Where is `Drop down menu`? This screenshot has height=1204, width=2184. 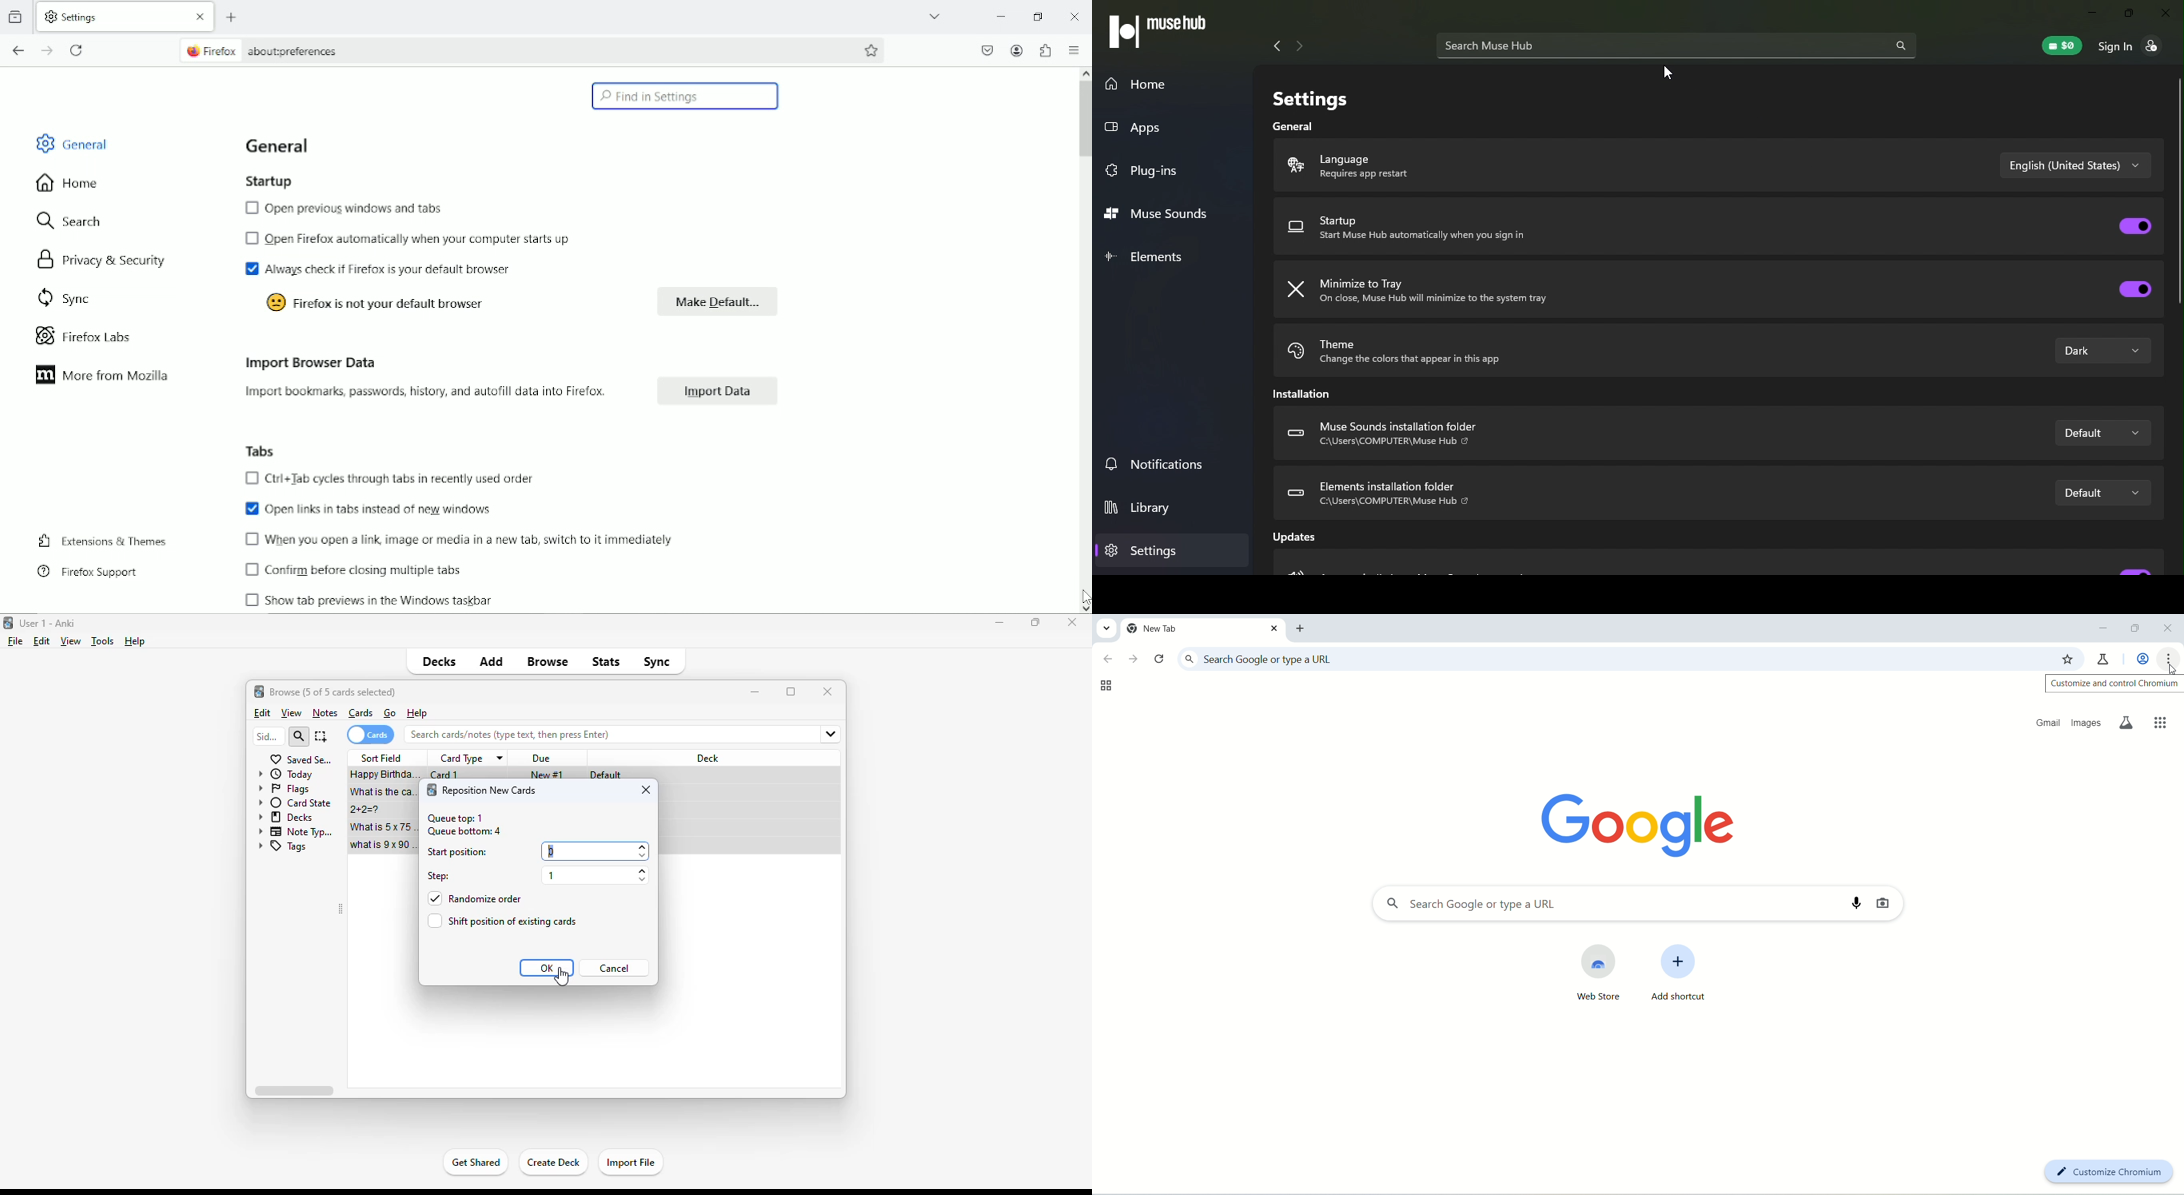
Drop down menu is located at coordinates (2076, 166).